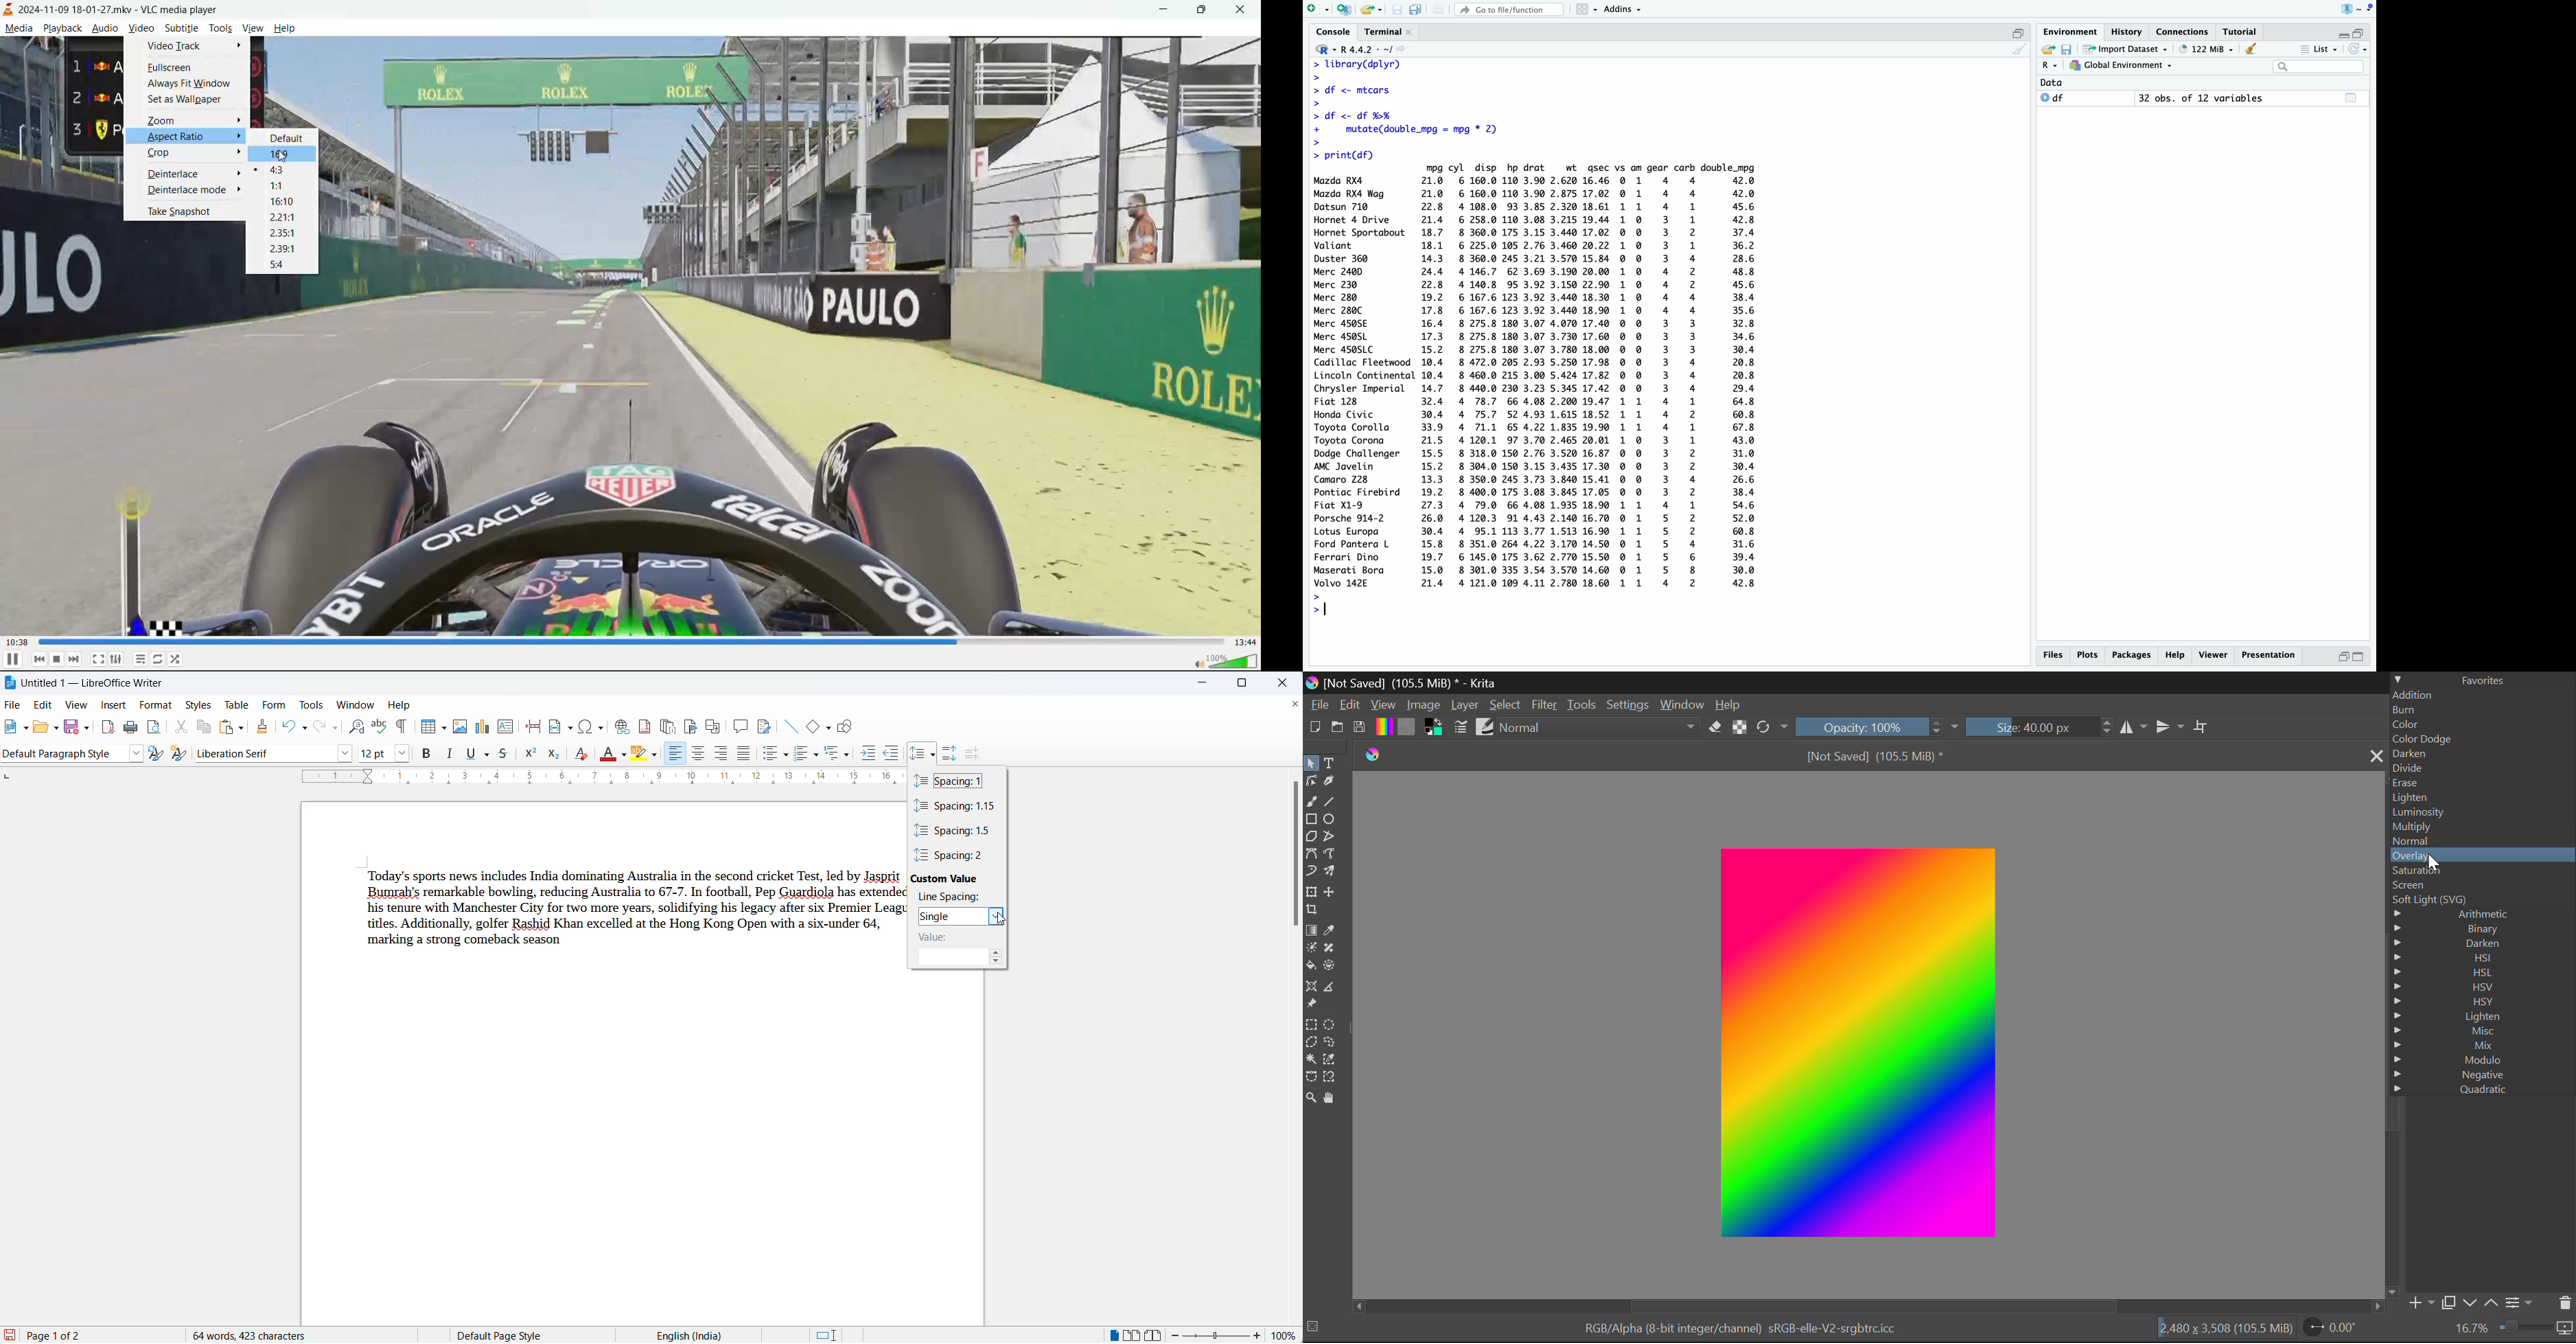 The width and height of the screenshot is (2576, 1344). I want to click on 2.21:1, so click(288, 218).